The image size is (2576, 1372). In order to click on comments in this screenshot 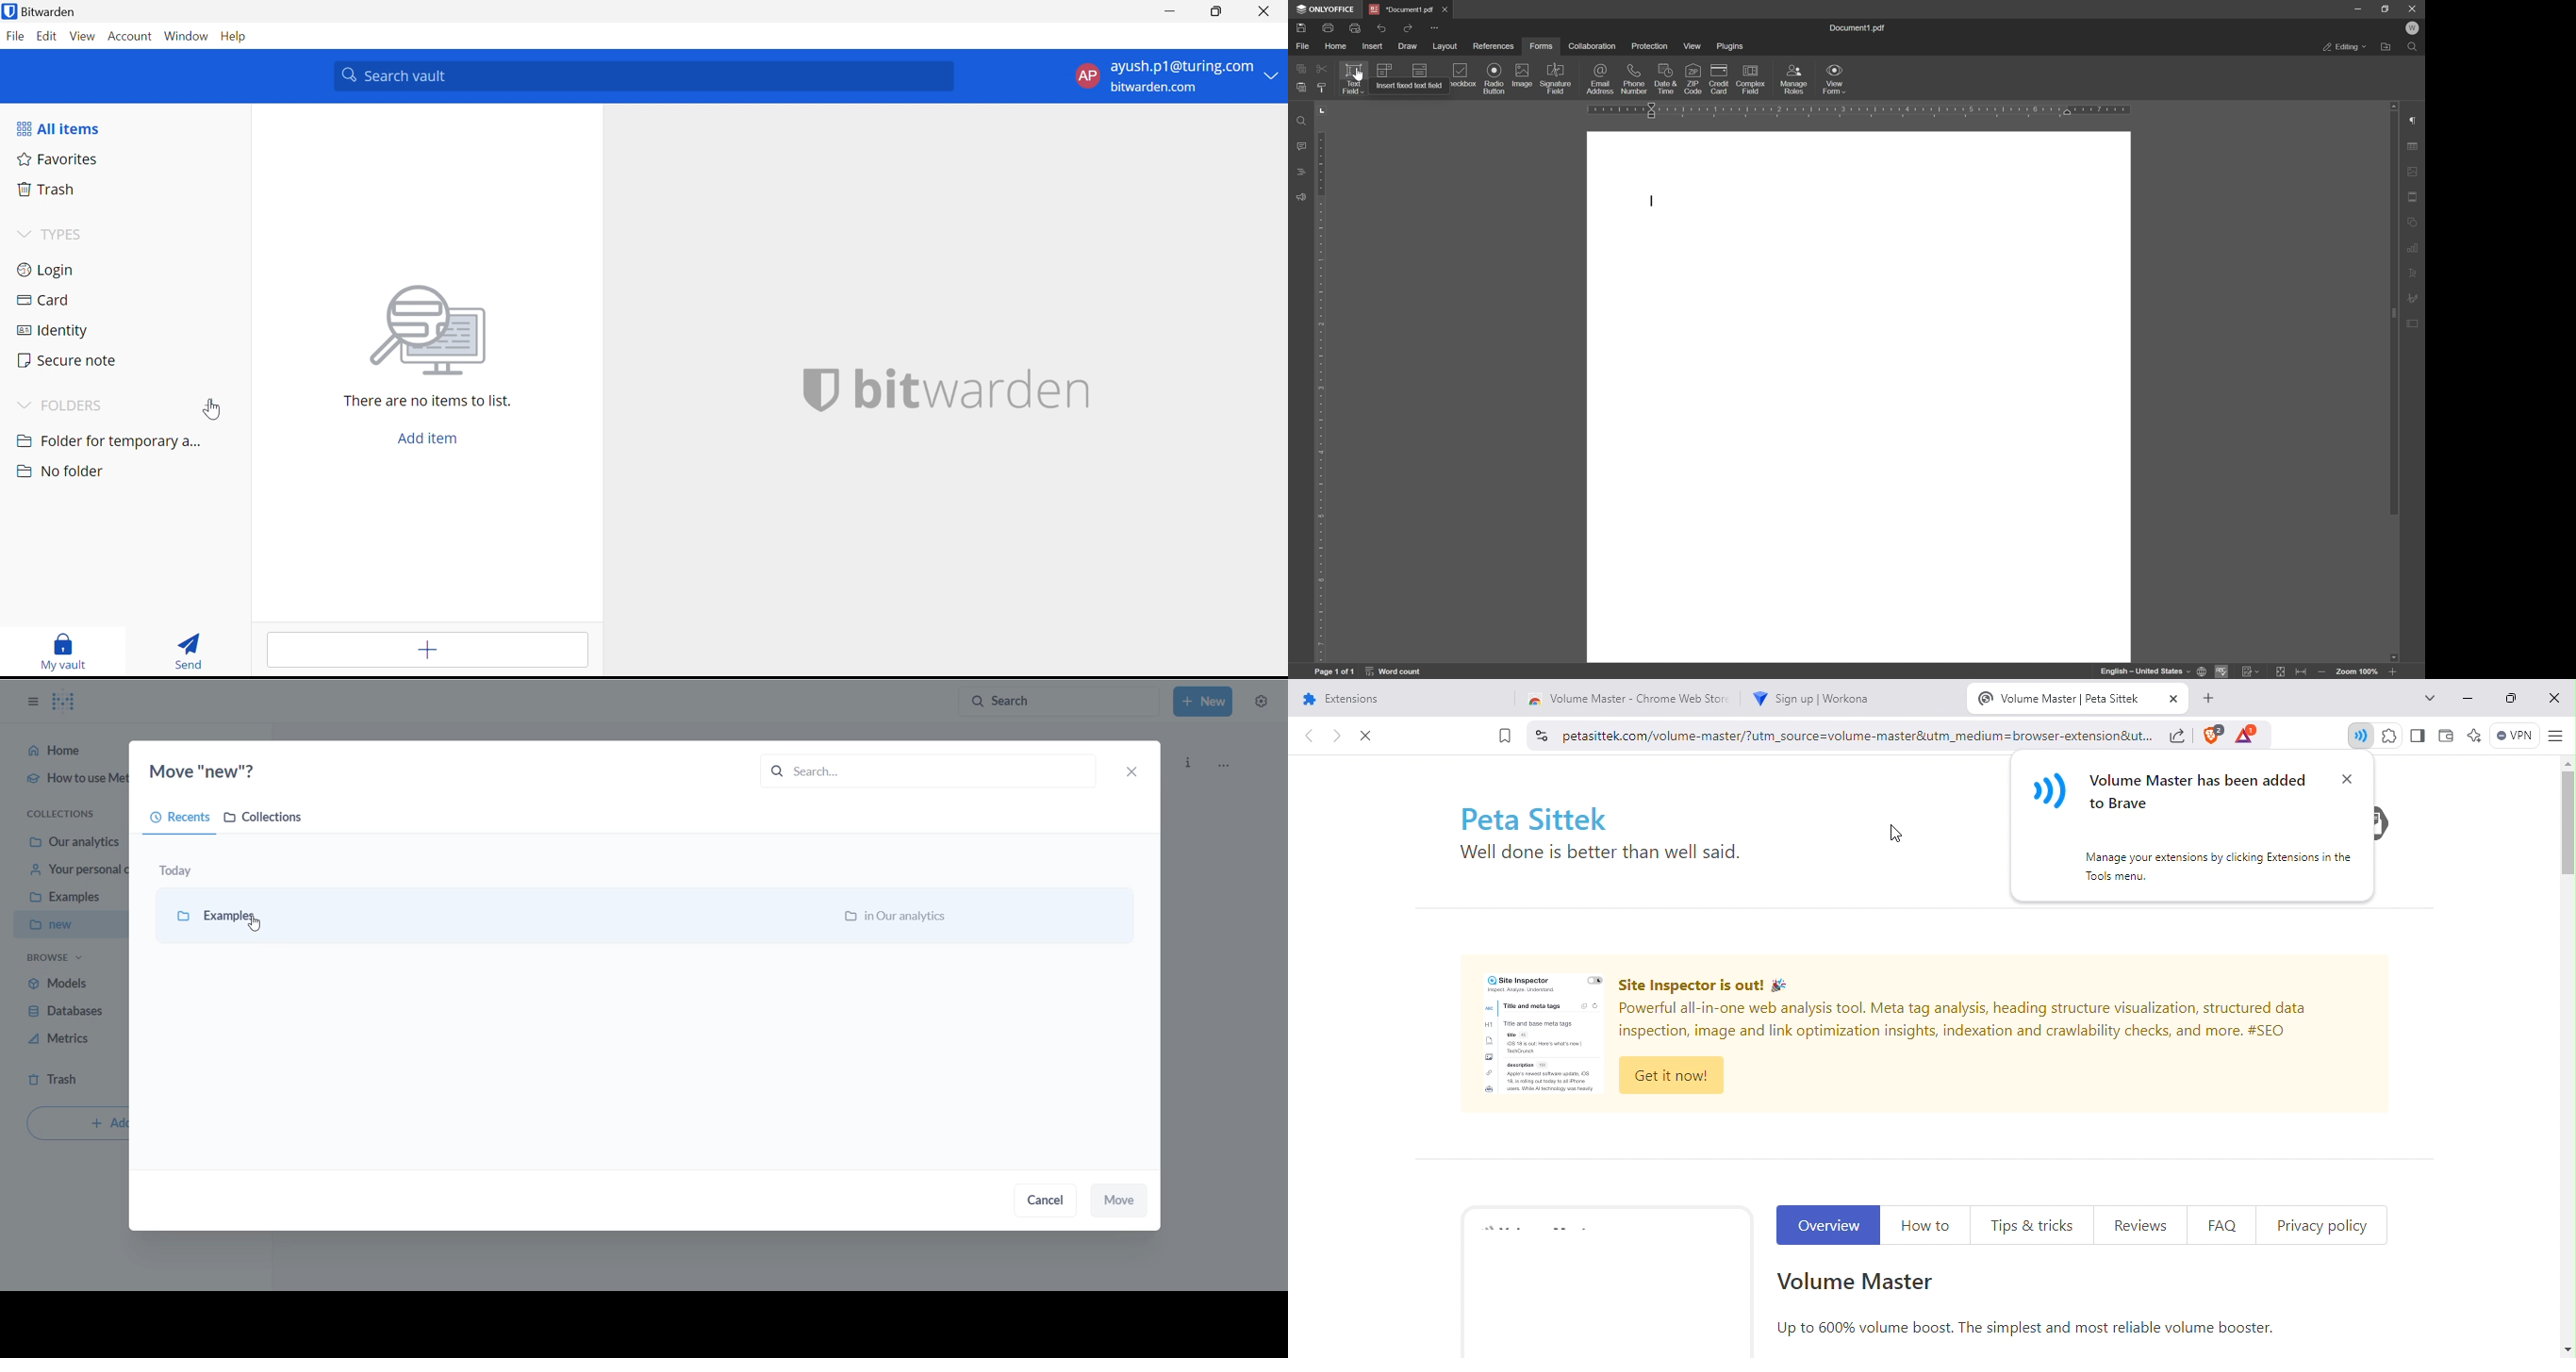, I will do `click(1300, 146)`.